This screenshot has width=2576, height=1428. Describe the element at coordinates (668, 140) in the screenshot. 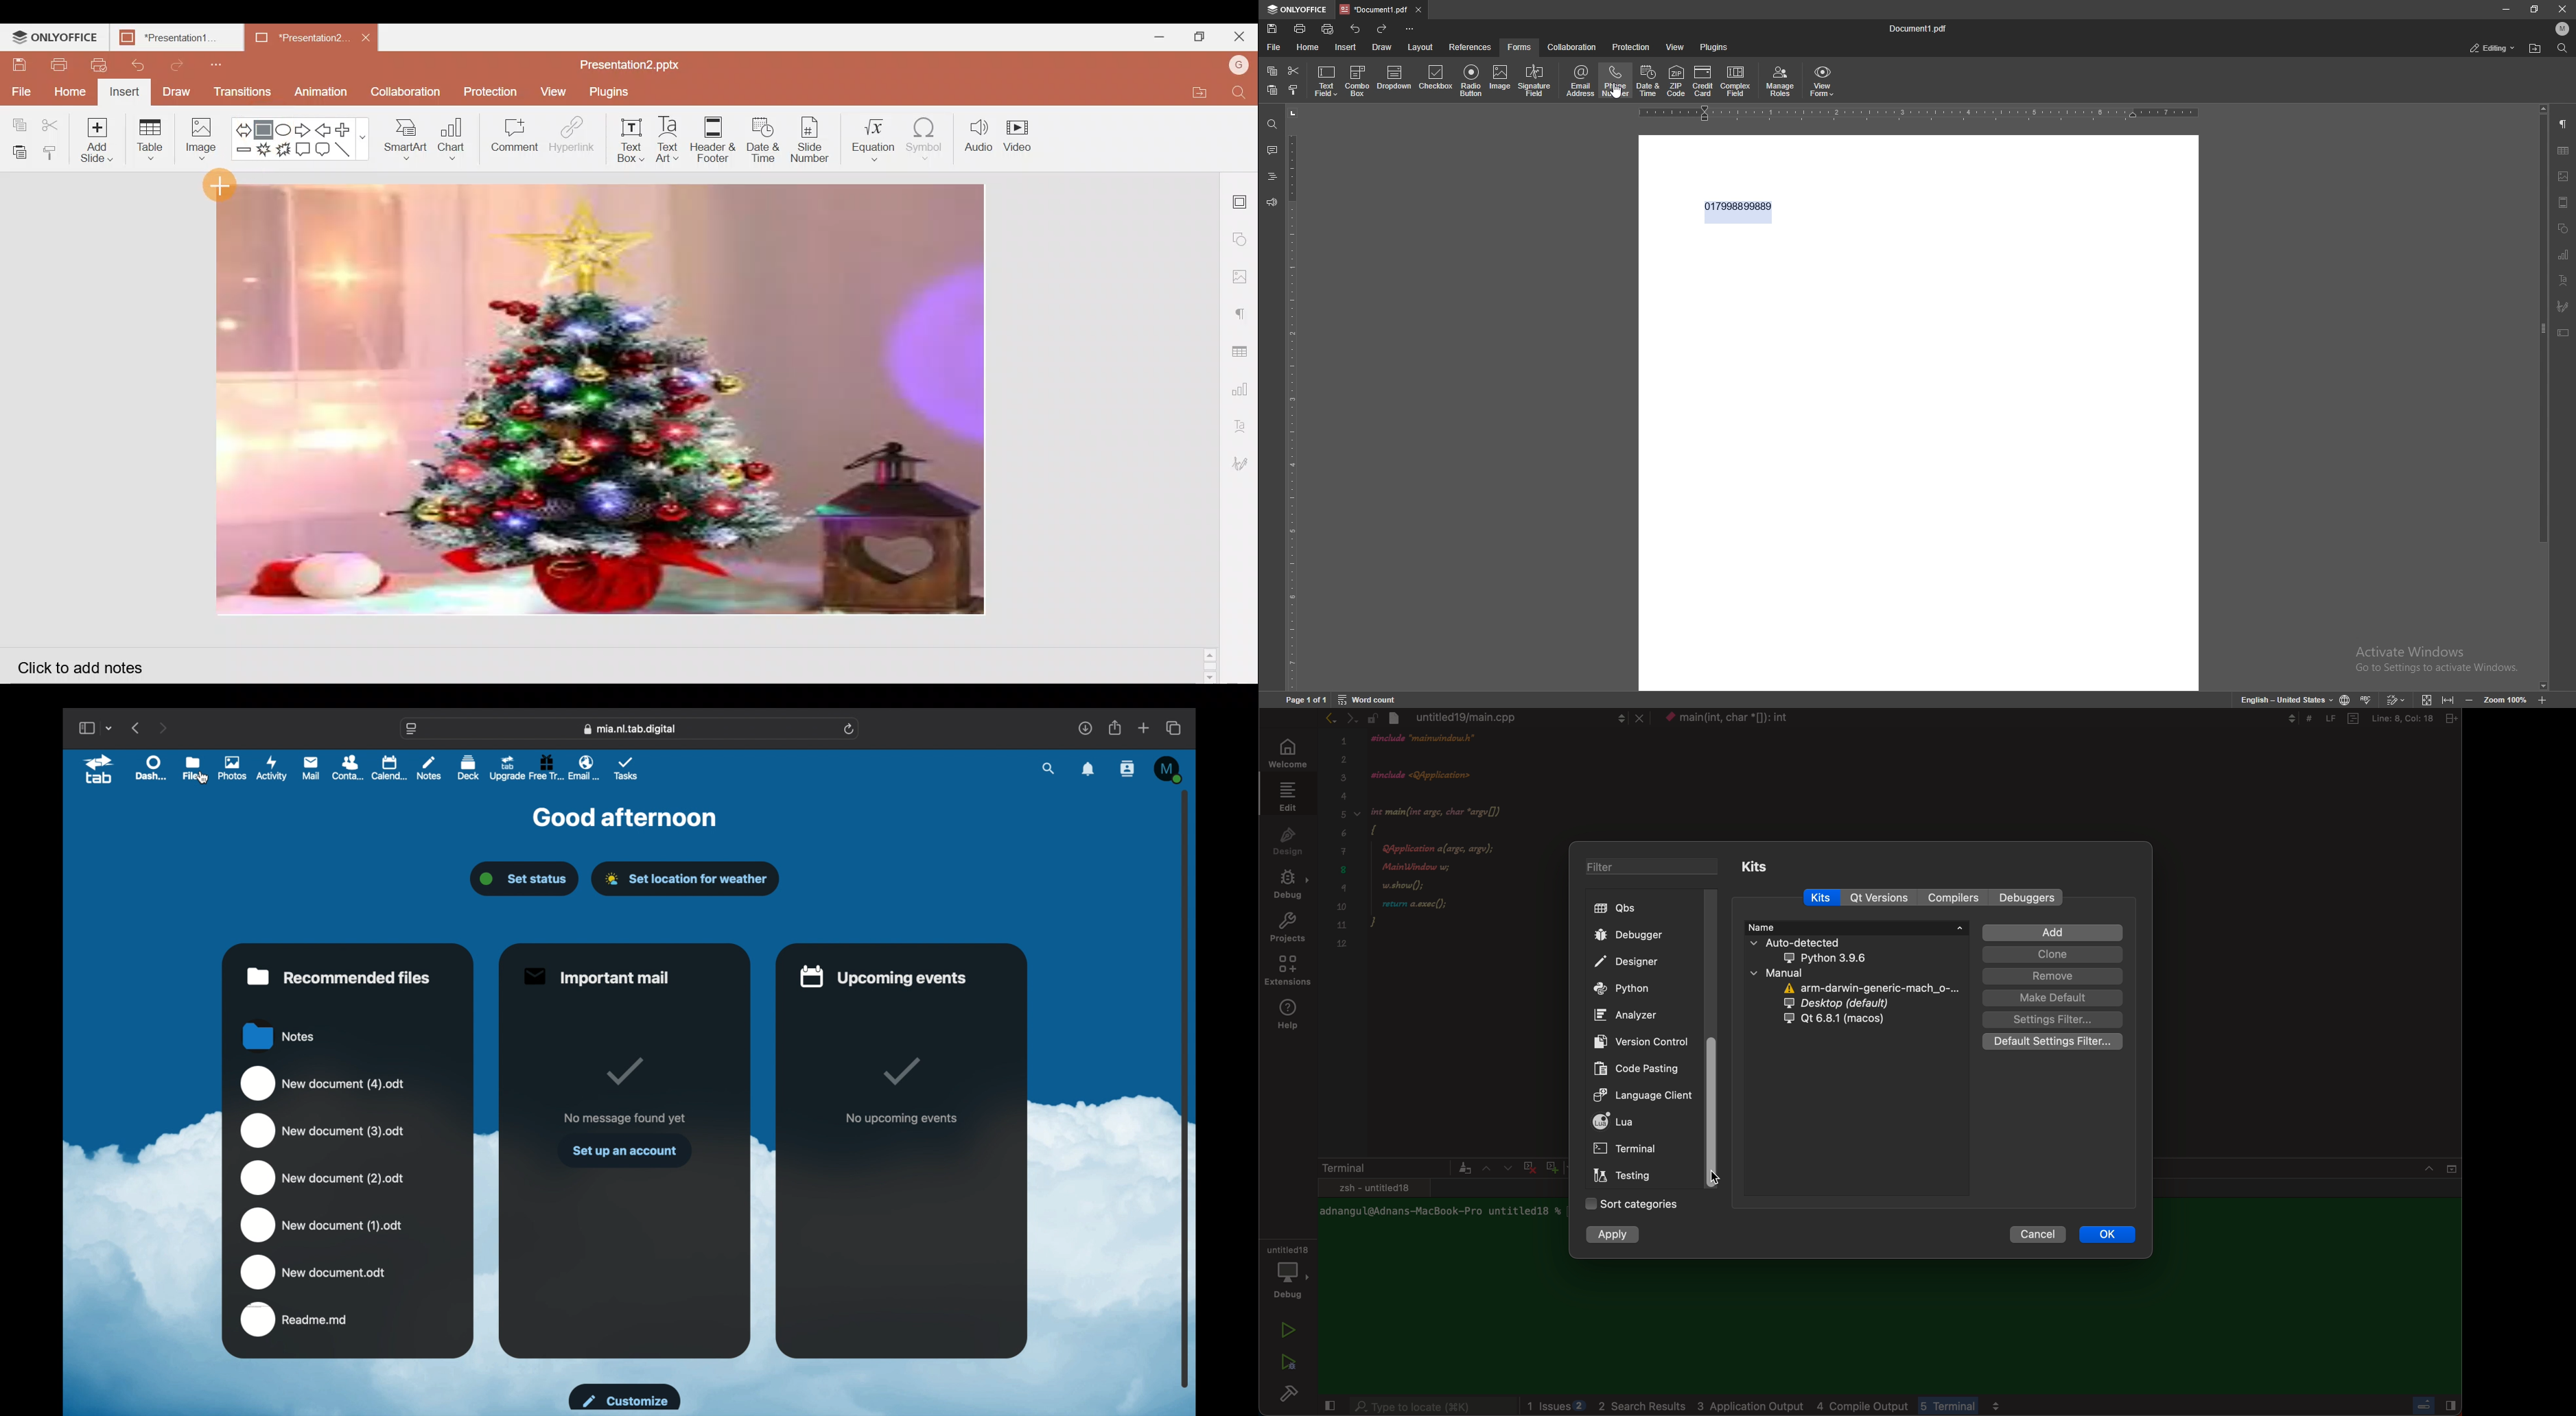

I see `Text Art` at that location.